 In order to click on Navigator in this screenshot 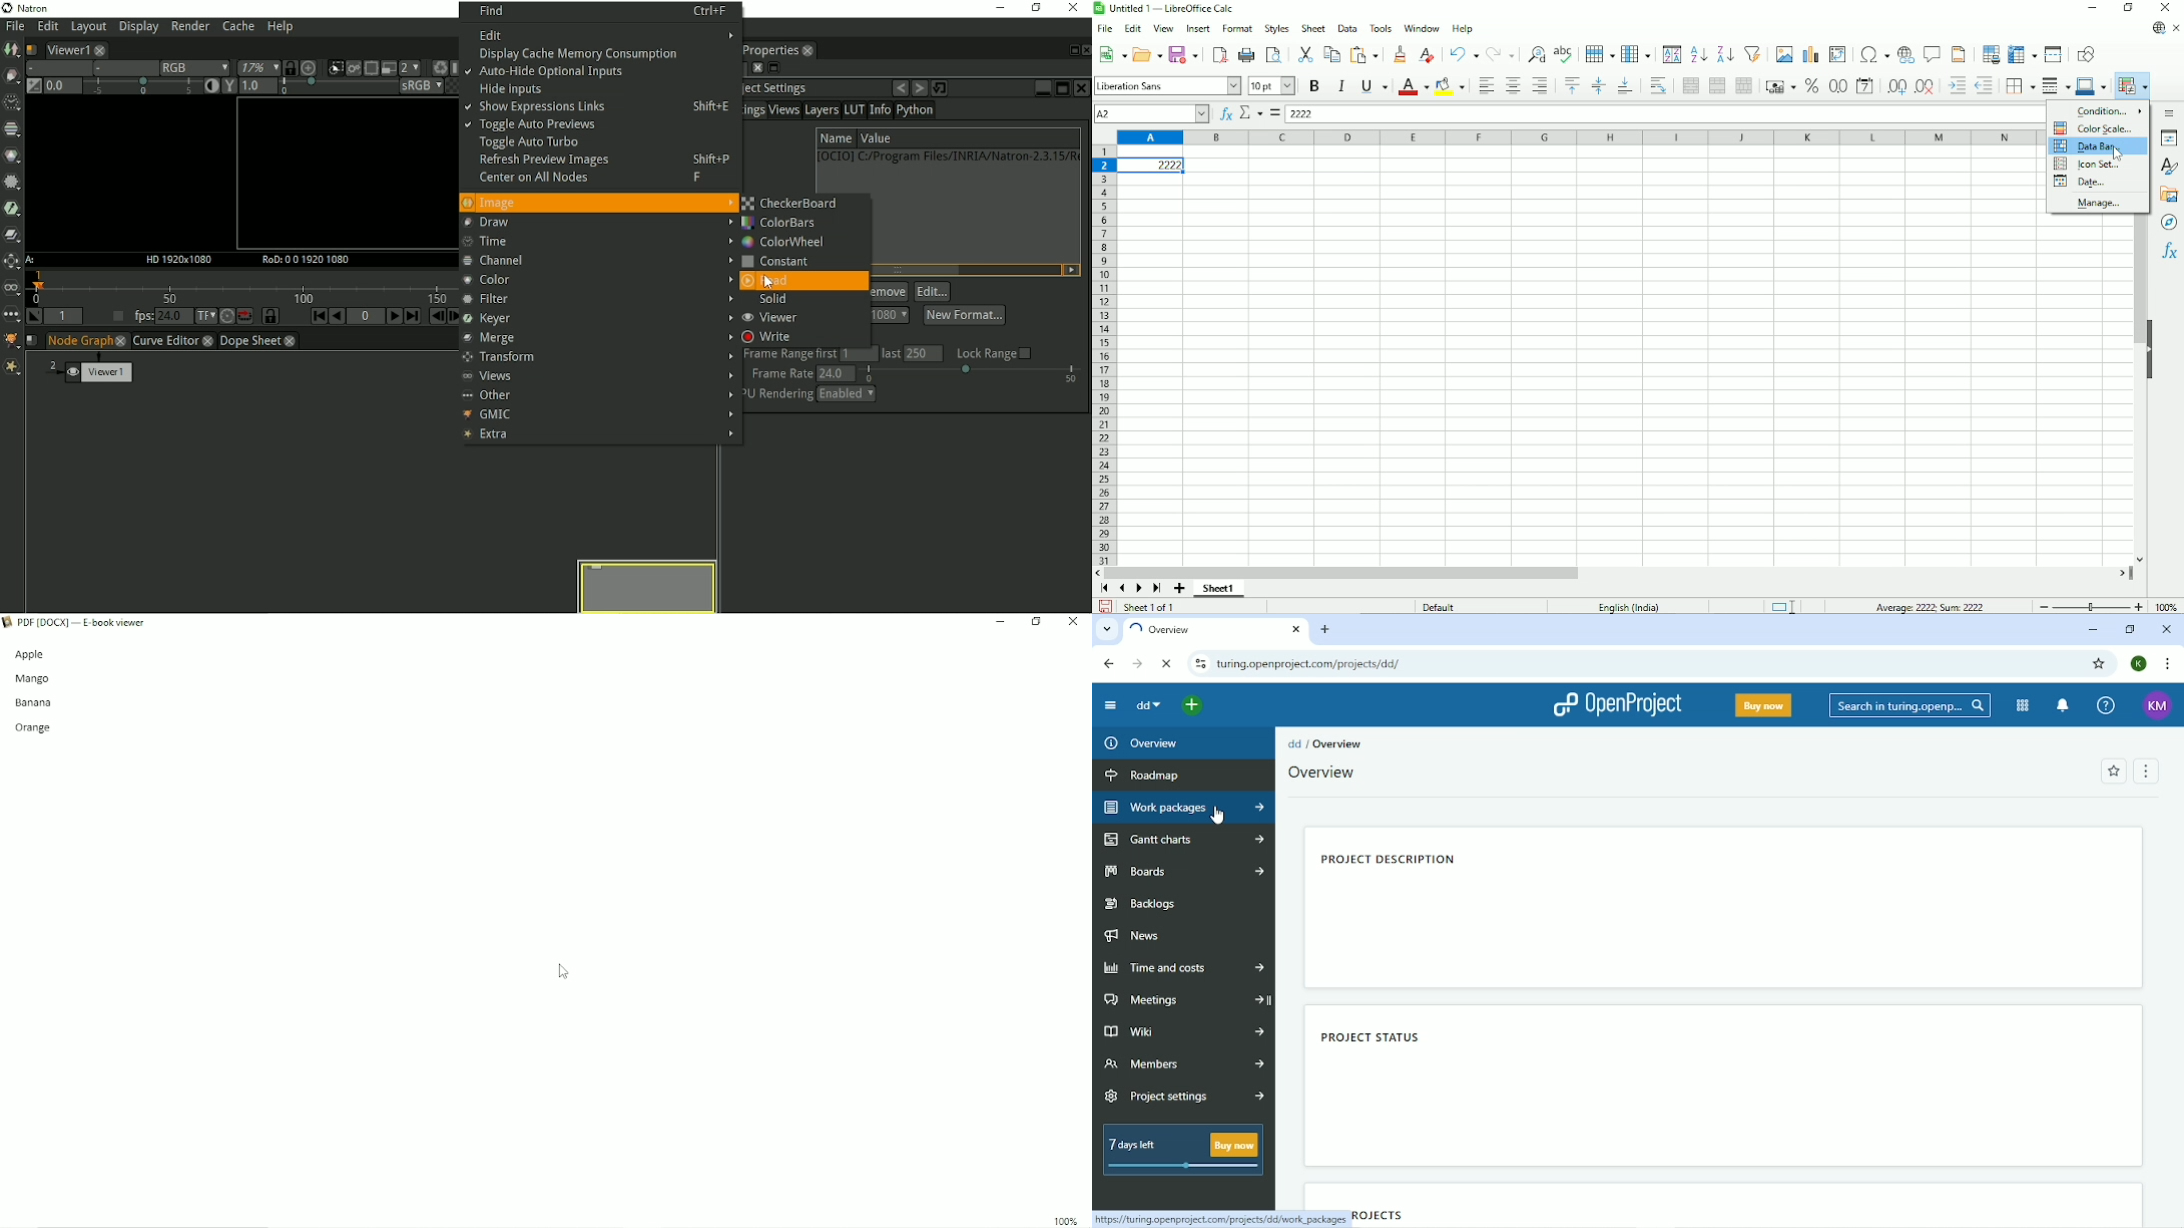, I will do `click(2170, 223)`.